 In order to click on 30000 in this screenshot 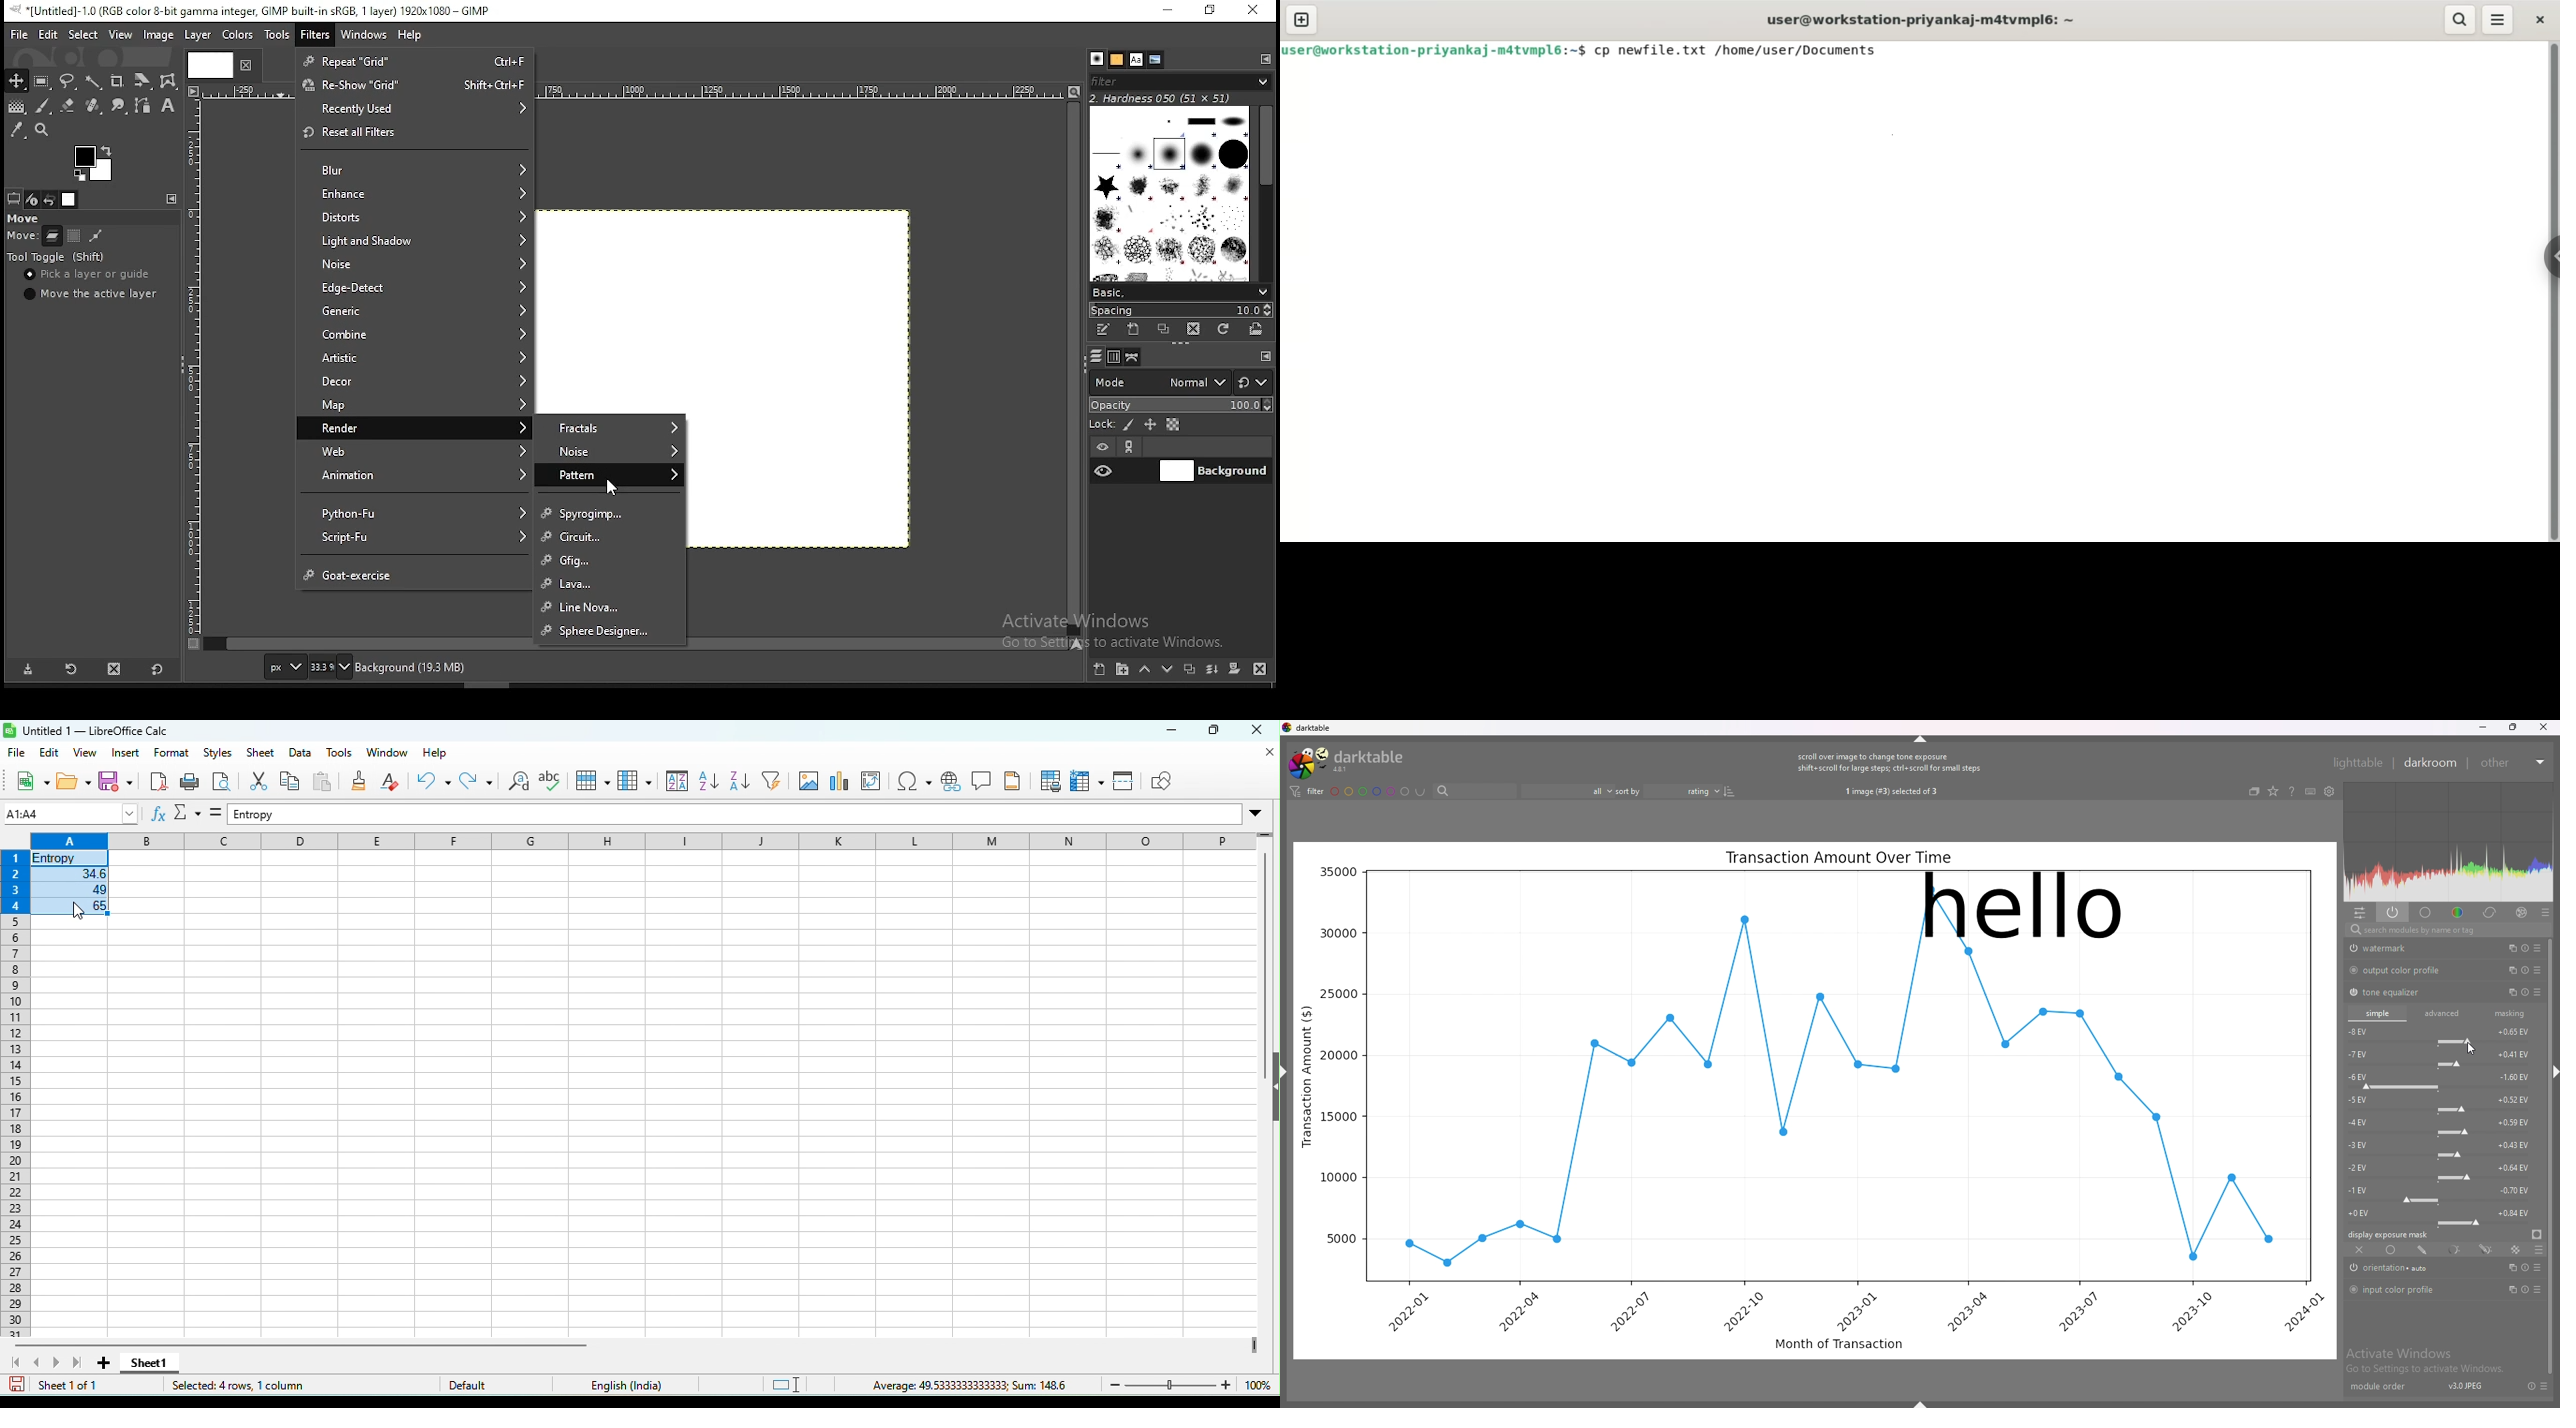, I will do `click(1336, 933)`.